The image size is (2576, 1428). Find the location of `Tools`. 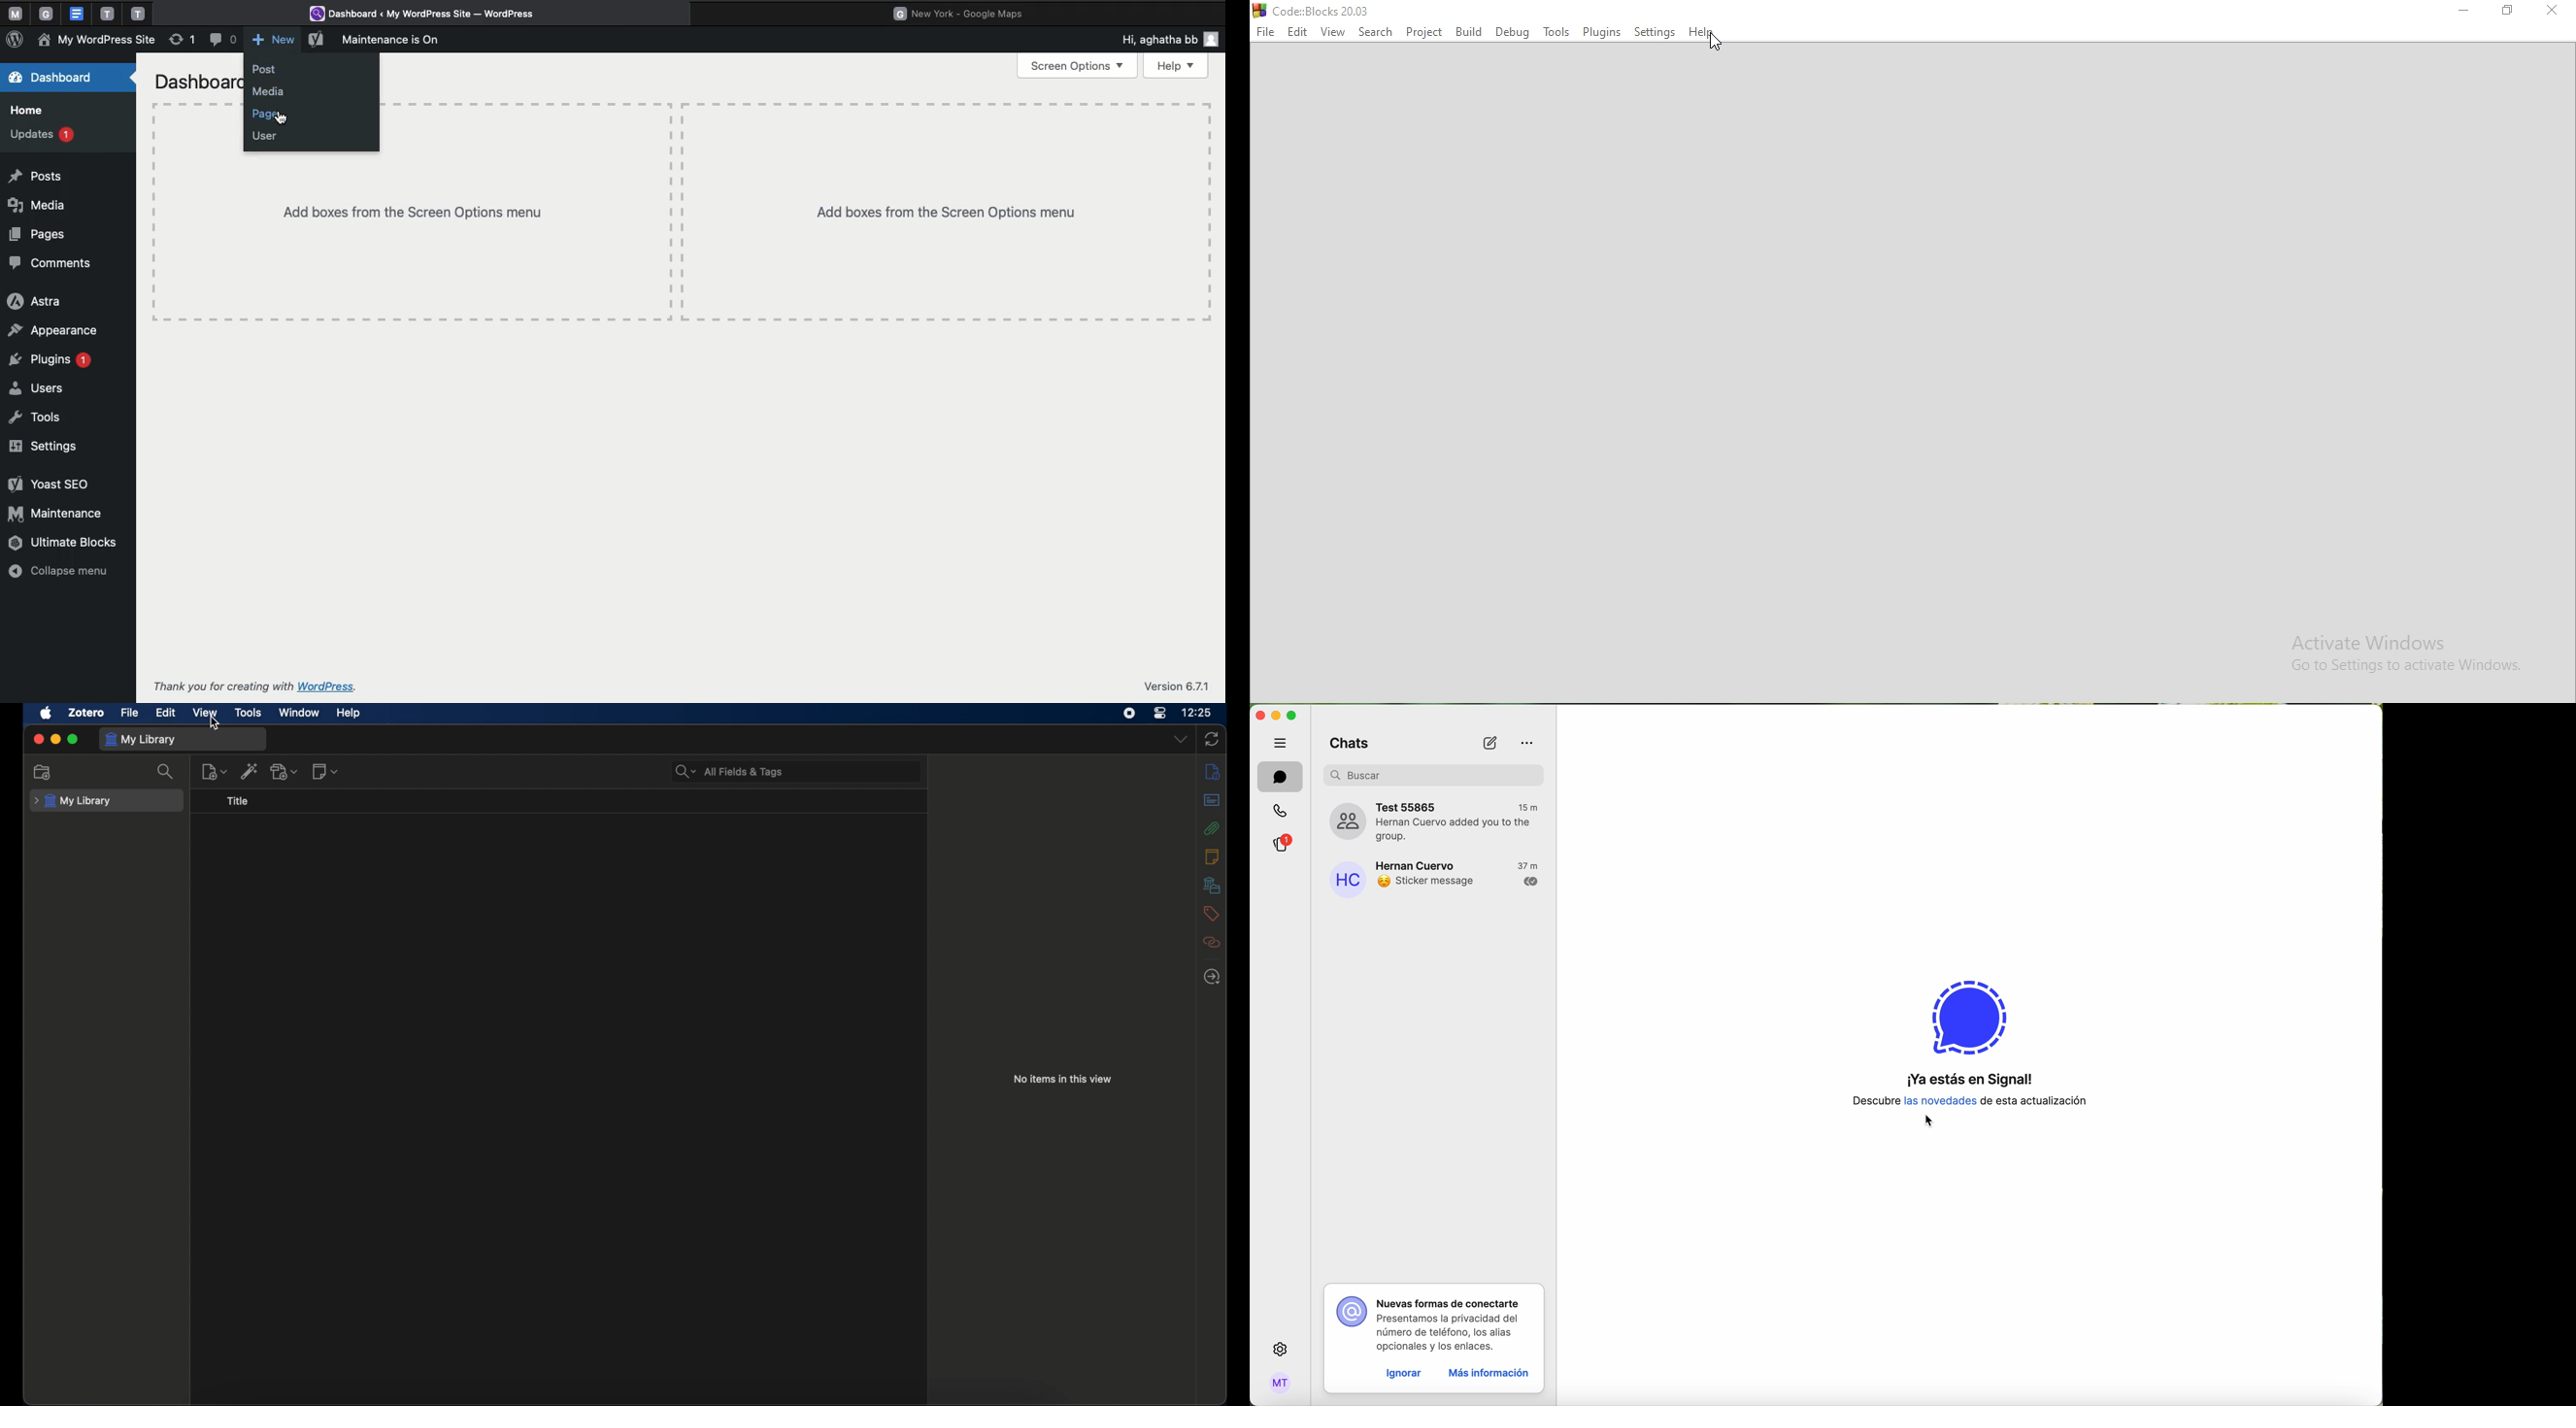

Tools is located at coordinates (37, 417).